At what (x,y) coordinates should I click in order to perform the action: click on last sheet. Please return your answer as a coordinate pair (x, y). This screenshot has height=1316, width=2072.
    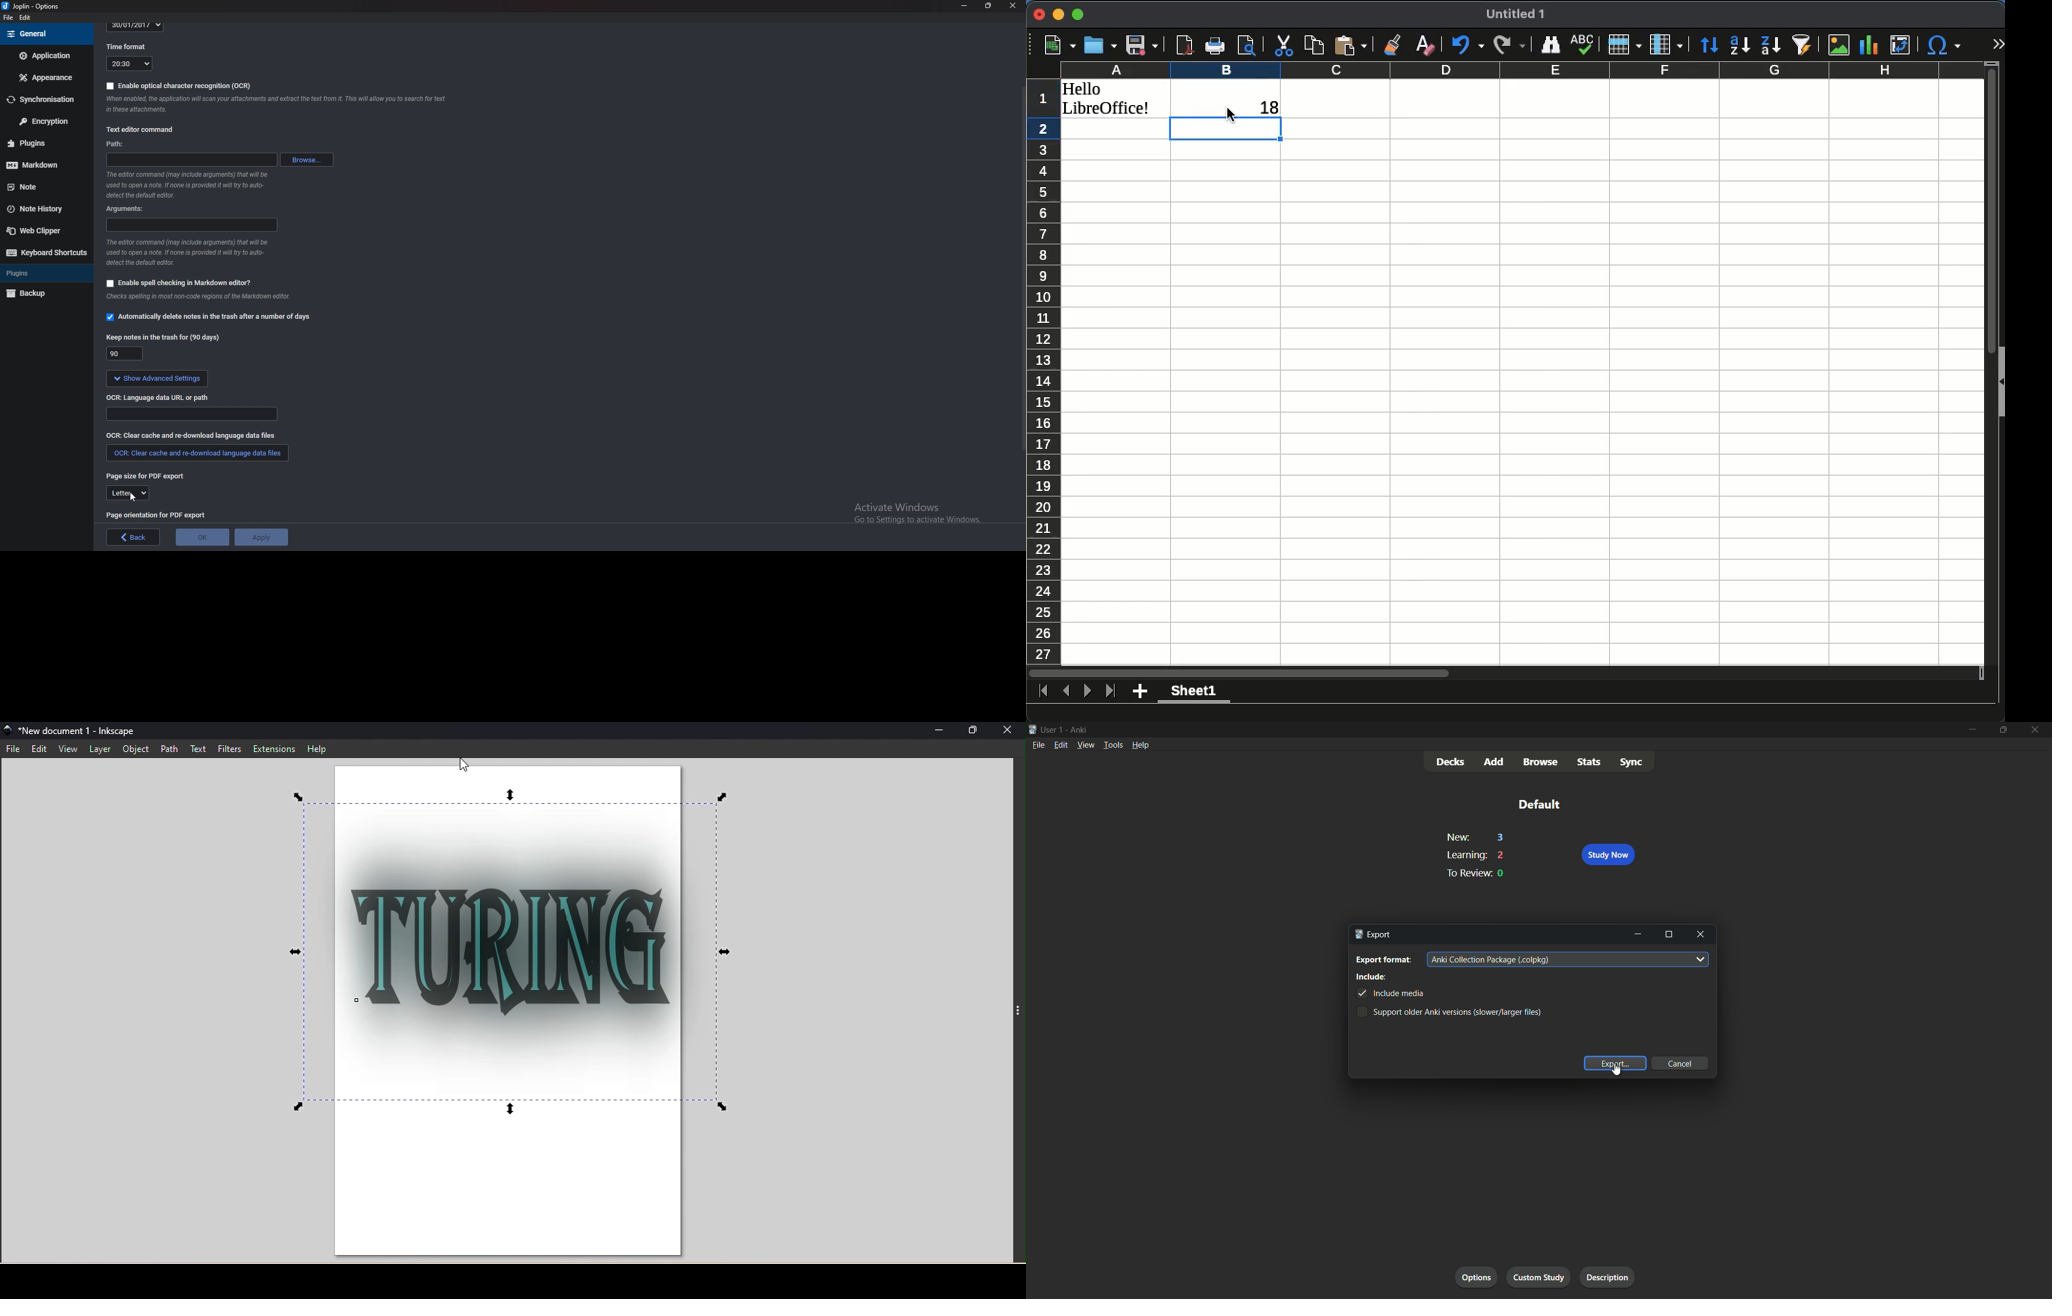
    Looking at the image, I should click on (1044, 691).